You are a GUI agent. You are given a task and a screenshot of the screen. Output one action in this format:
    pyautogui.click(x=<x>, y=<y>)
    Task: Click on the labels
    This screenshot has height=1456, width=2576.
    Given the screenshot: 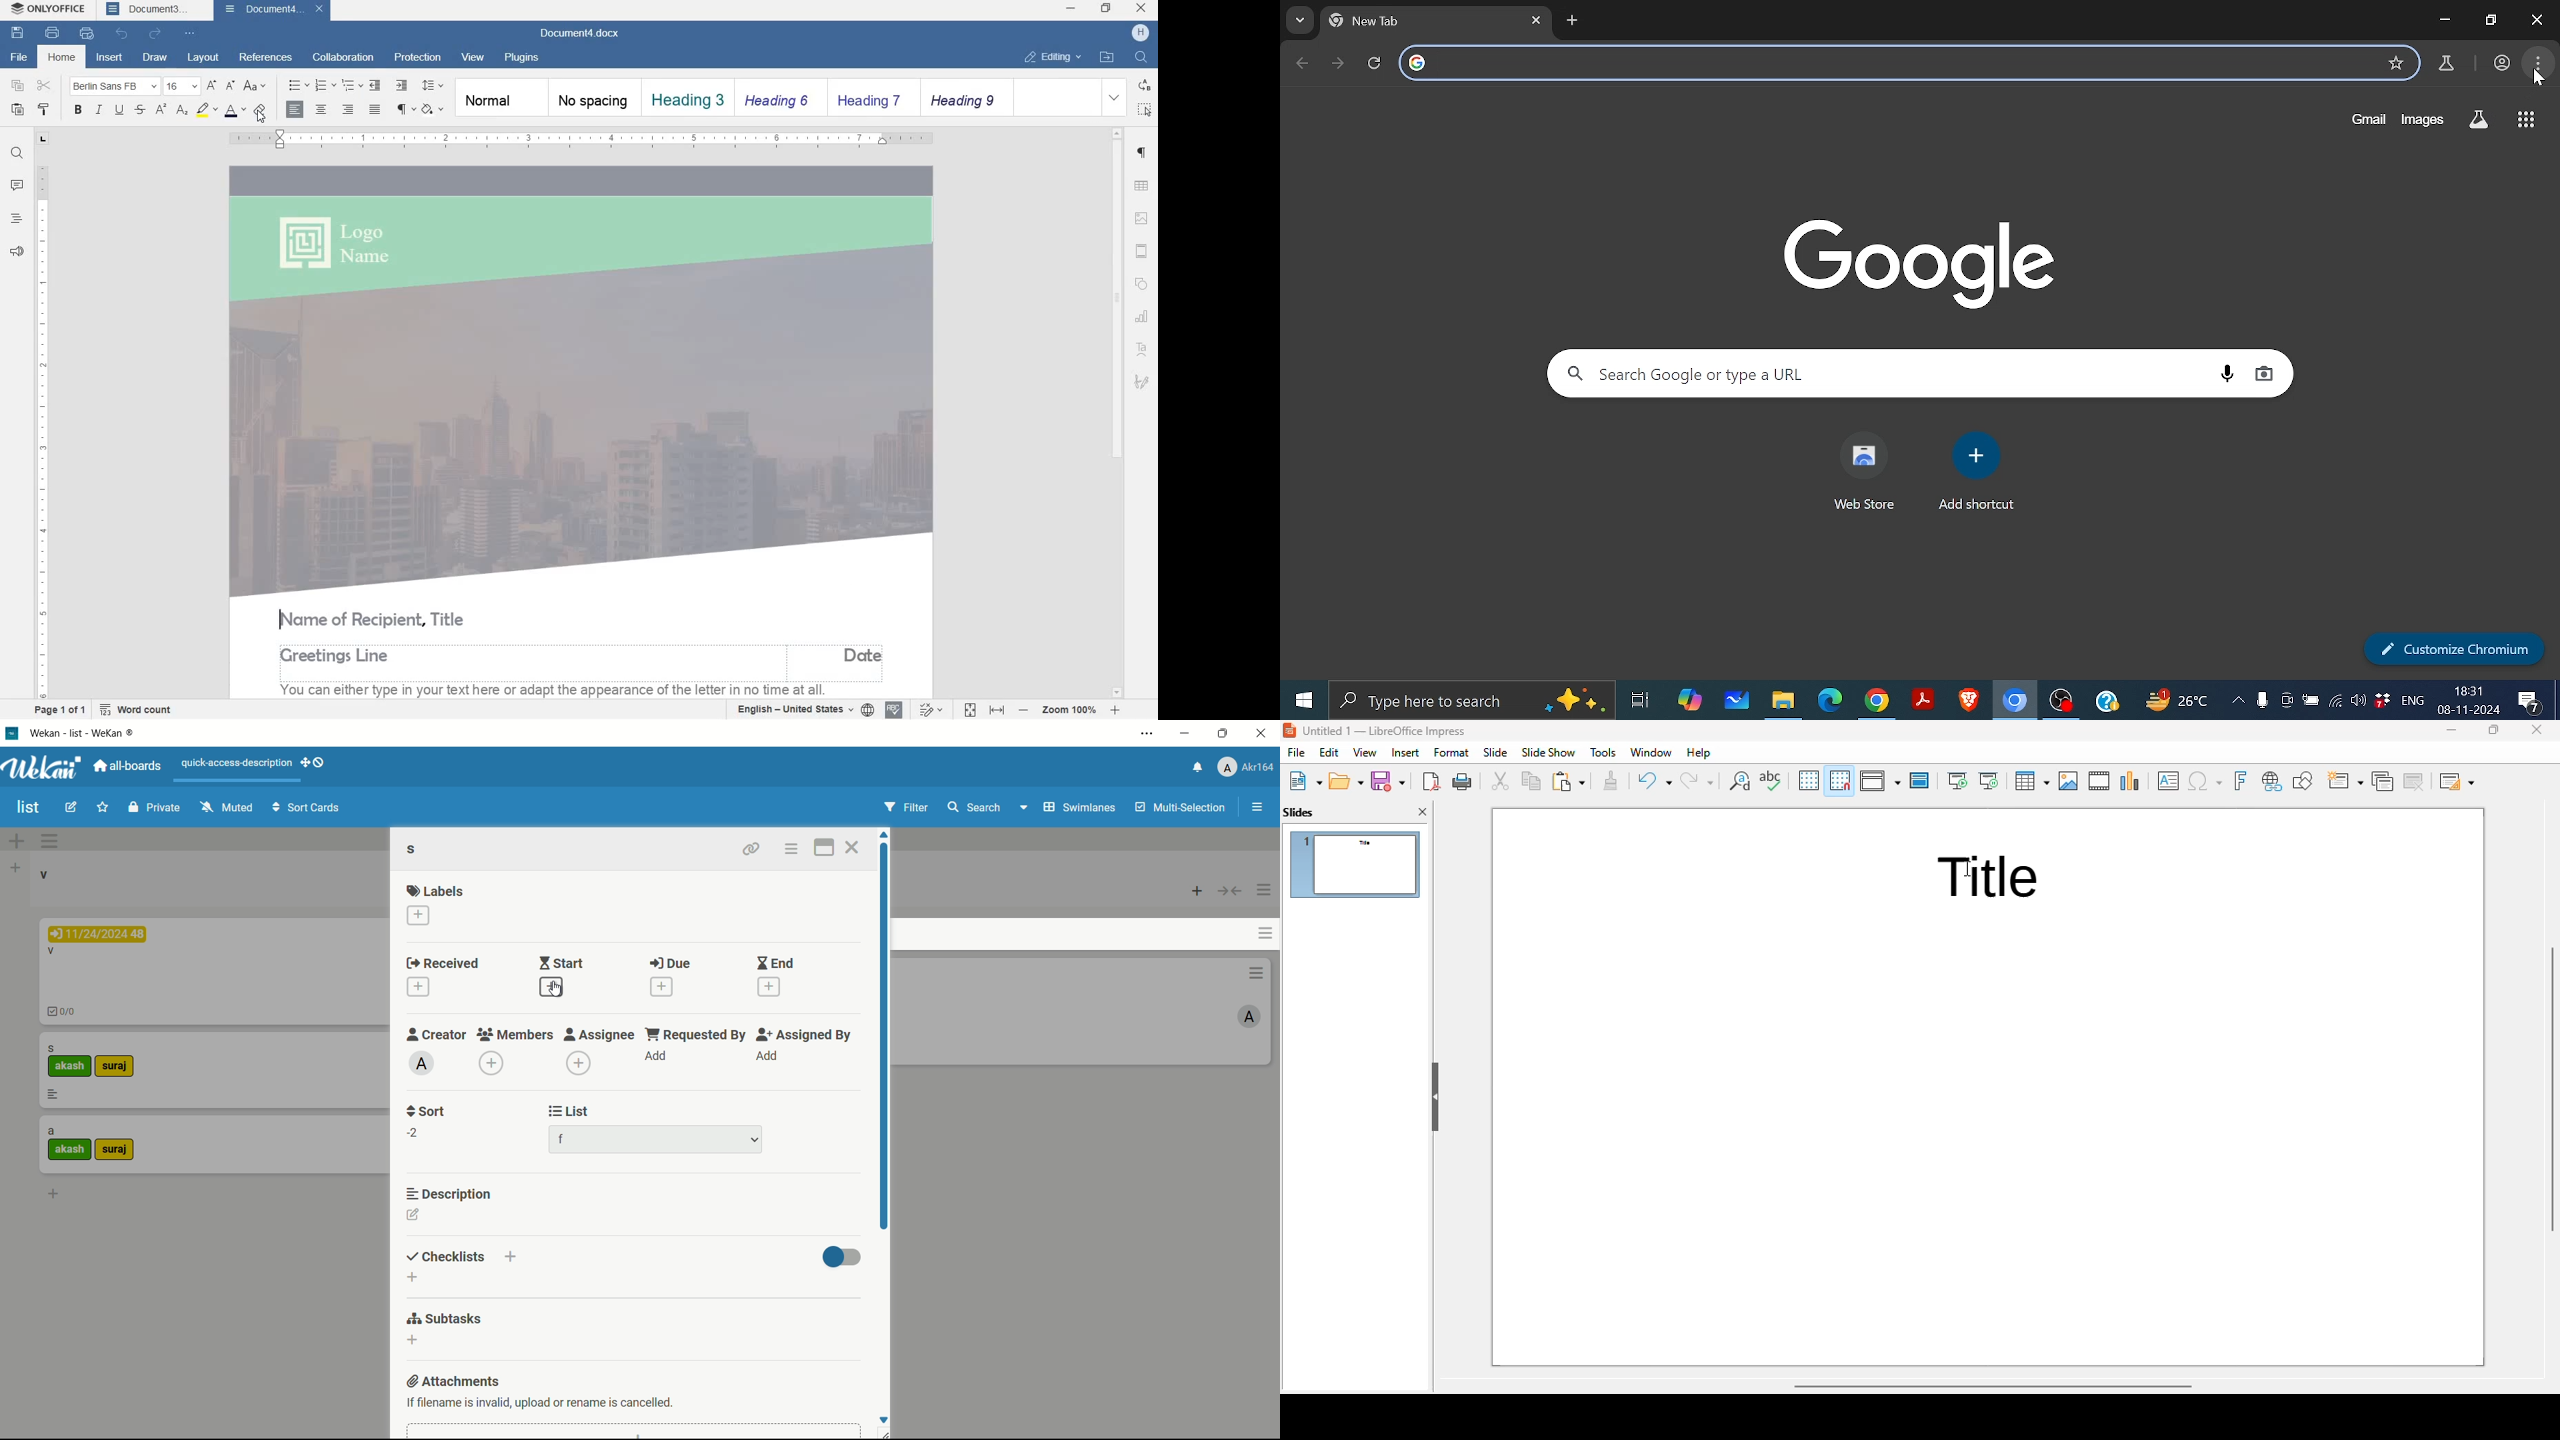 What is the action you would take?
    pyautogui.click(x=435, y=891)
    